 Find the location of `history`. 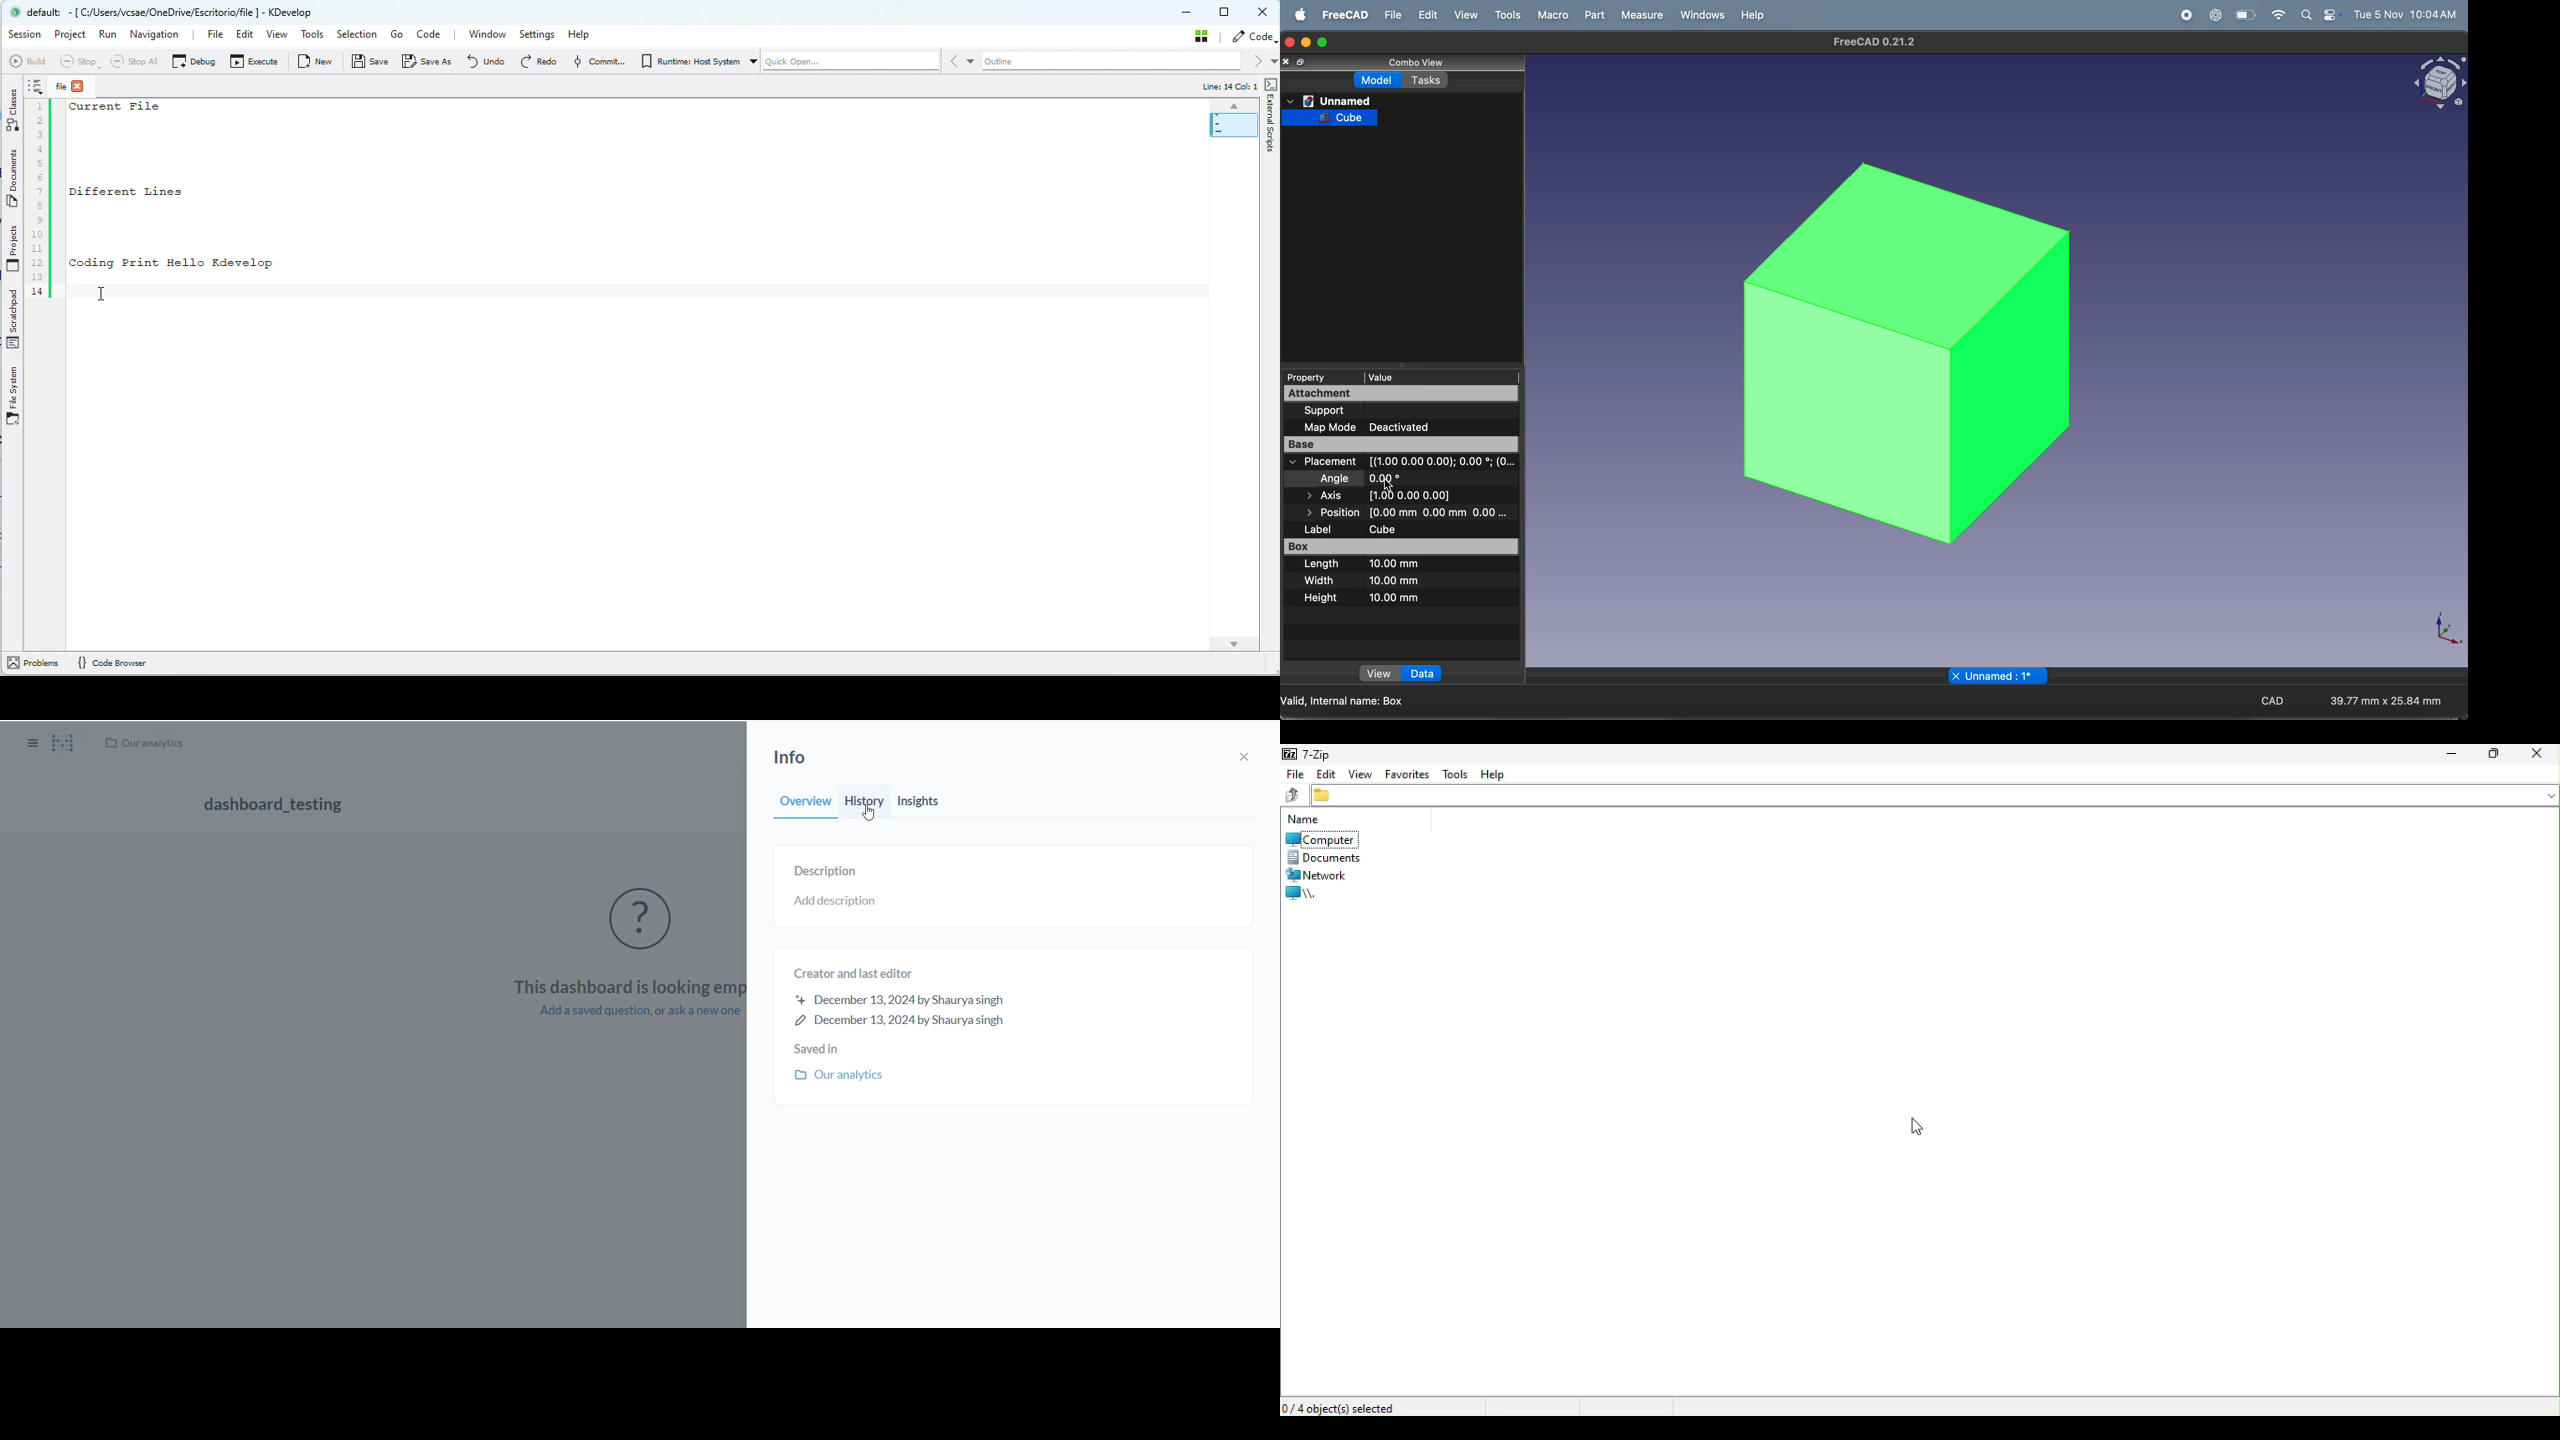

history is located at coordinates (865, 800).